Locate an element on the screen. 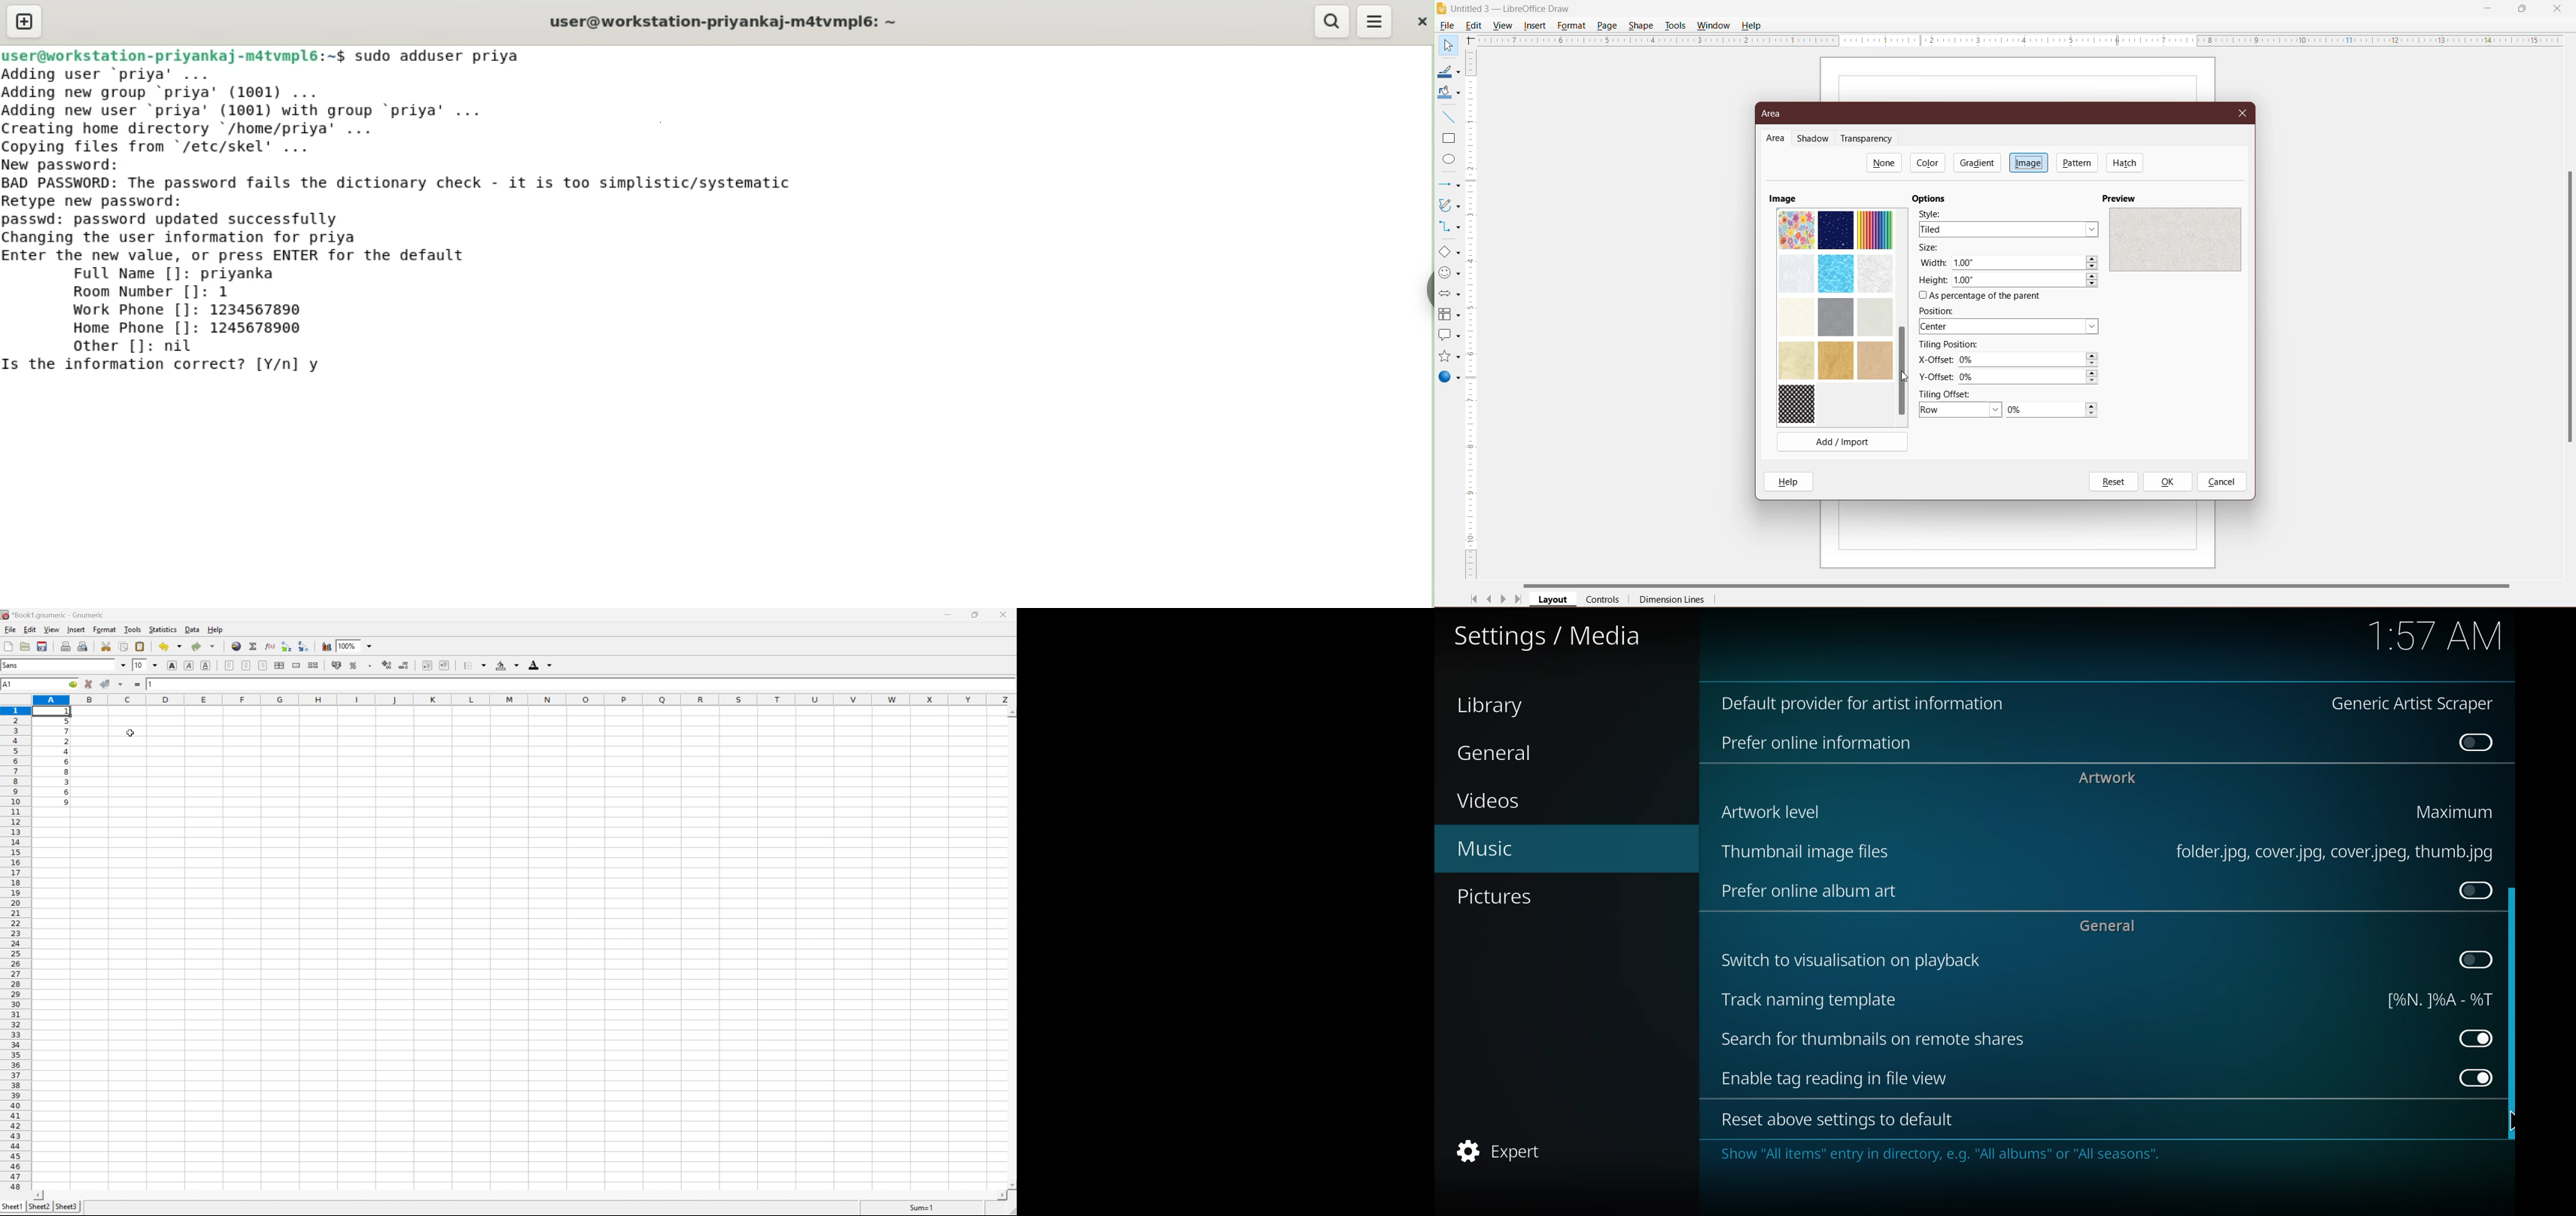 The height and width of the screenshot is (1232, 2576). user@workstation-priyankaj-m4tvmpl6: ~ is located at coordinates (723, 23).